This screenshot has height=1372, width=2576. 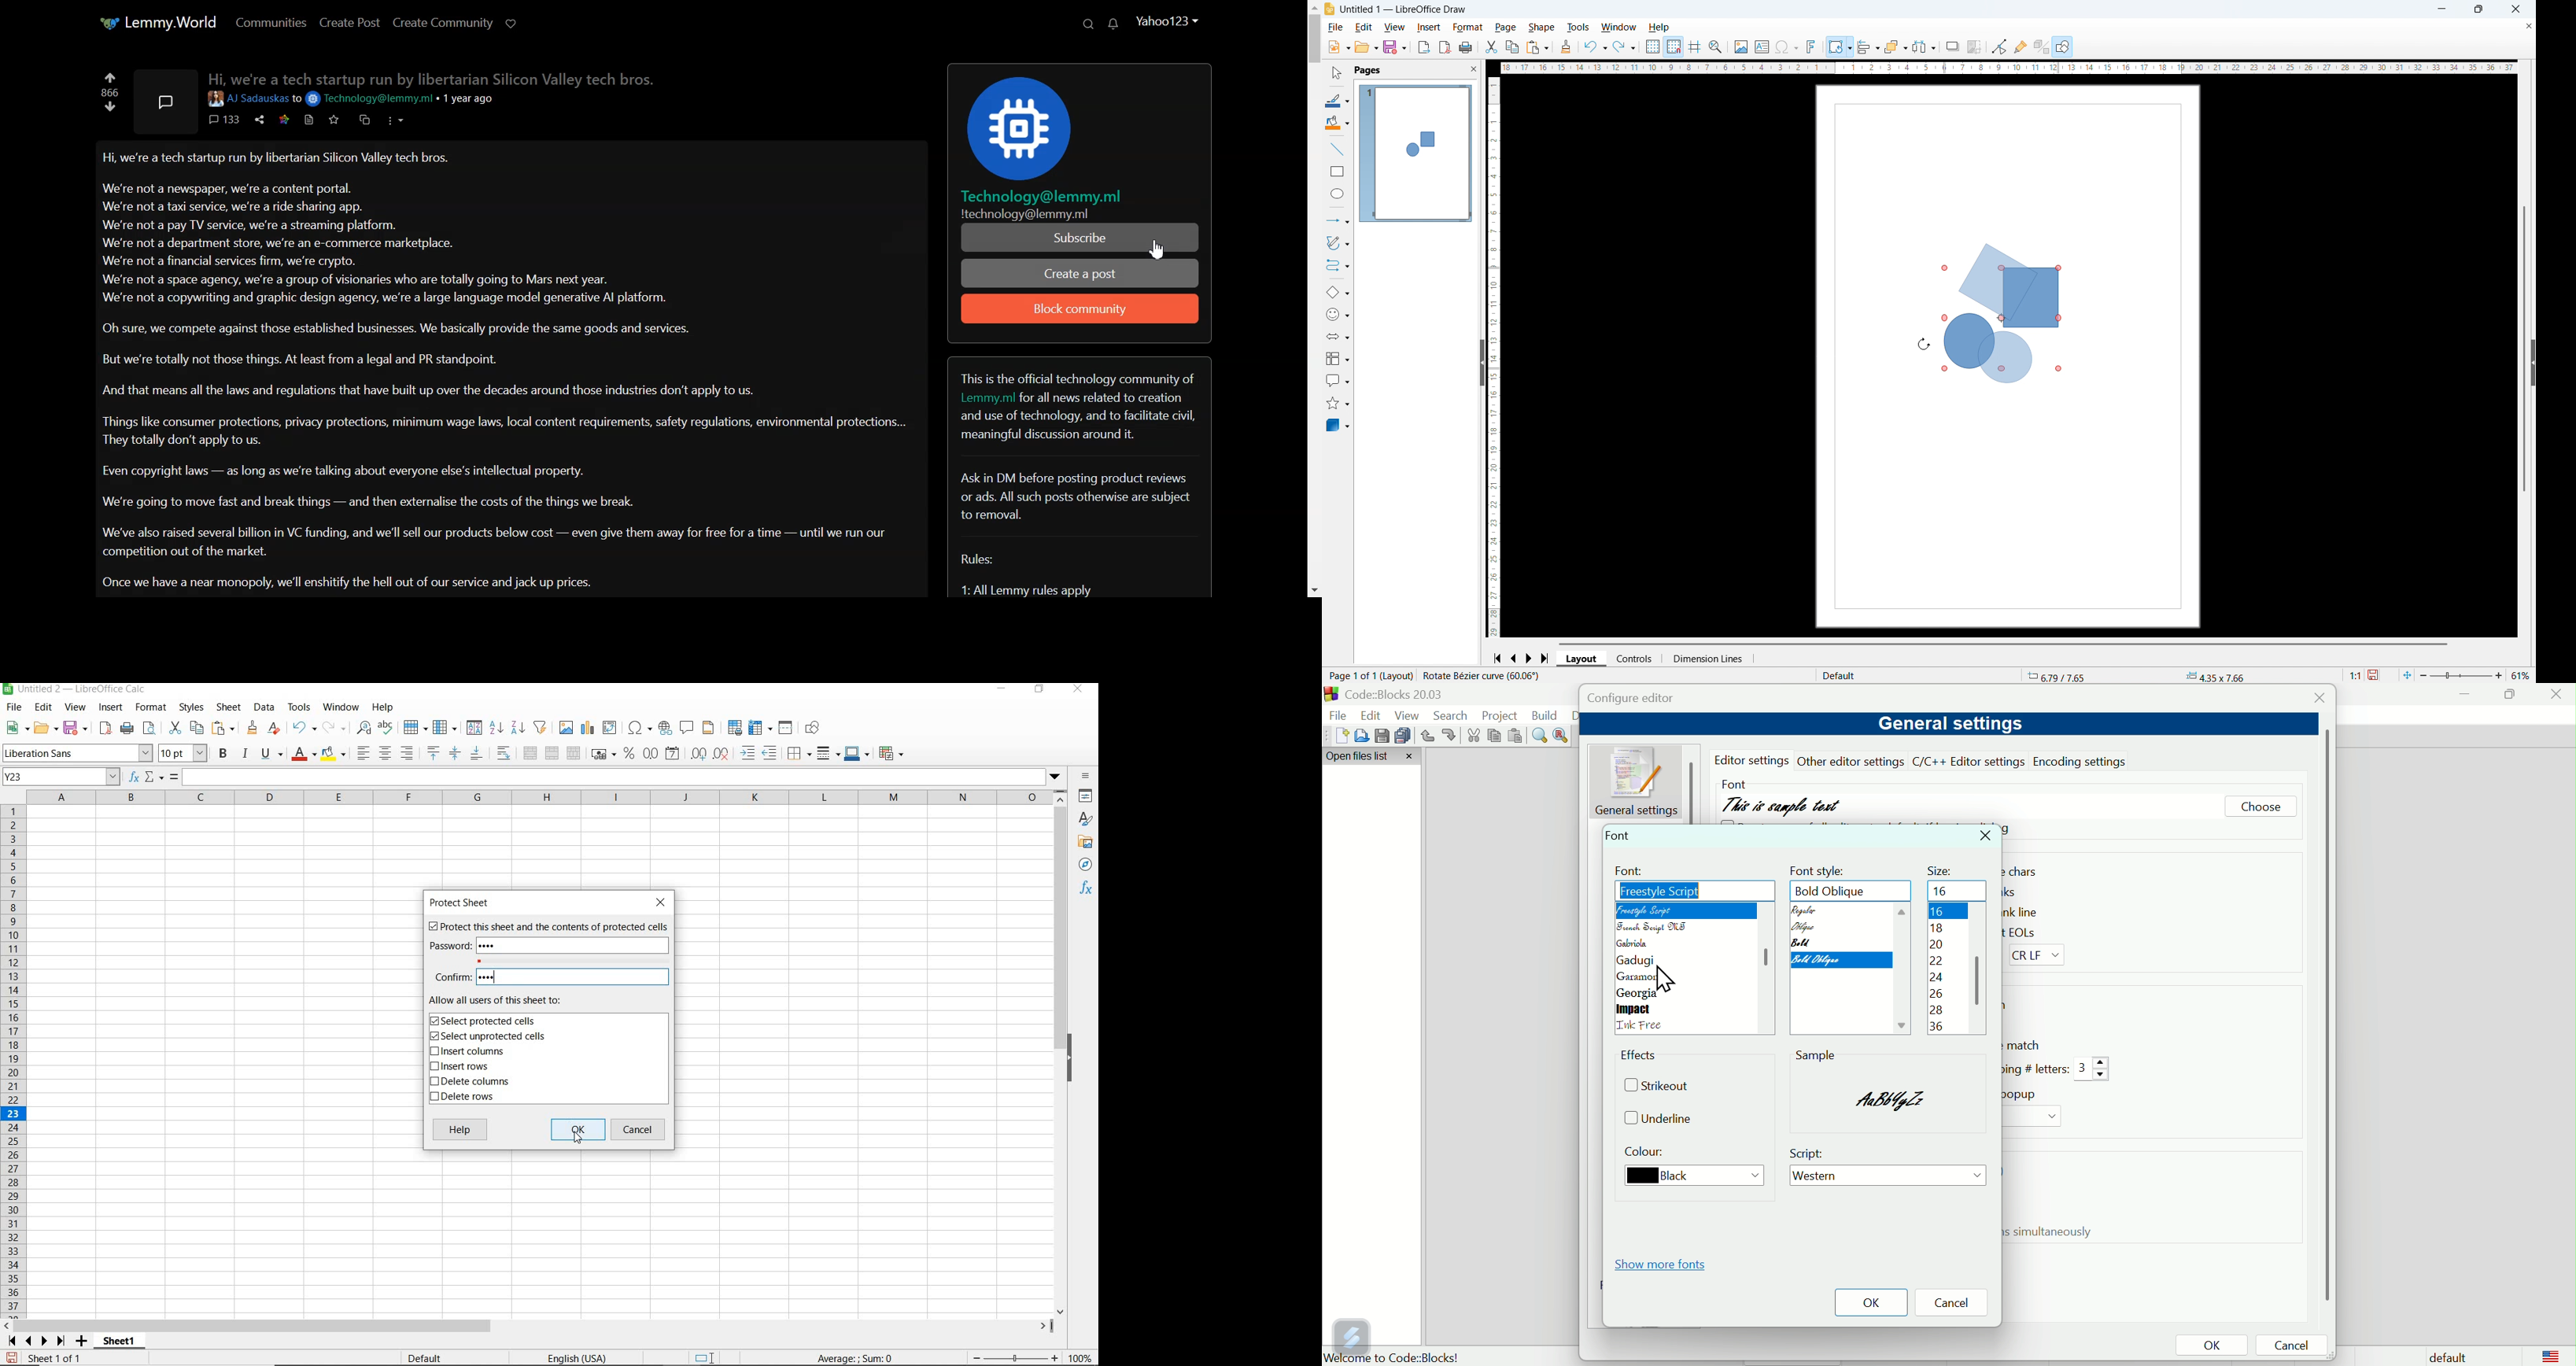 I want to click on open , so click(x=1366, y=47).